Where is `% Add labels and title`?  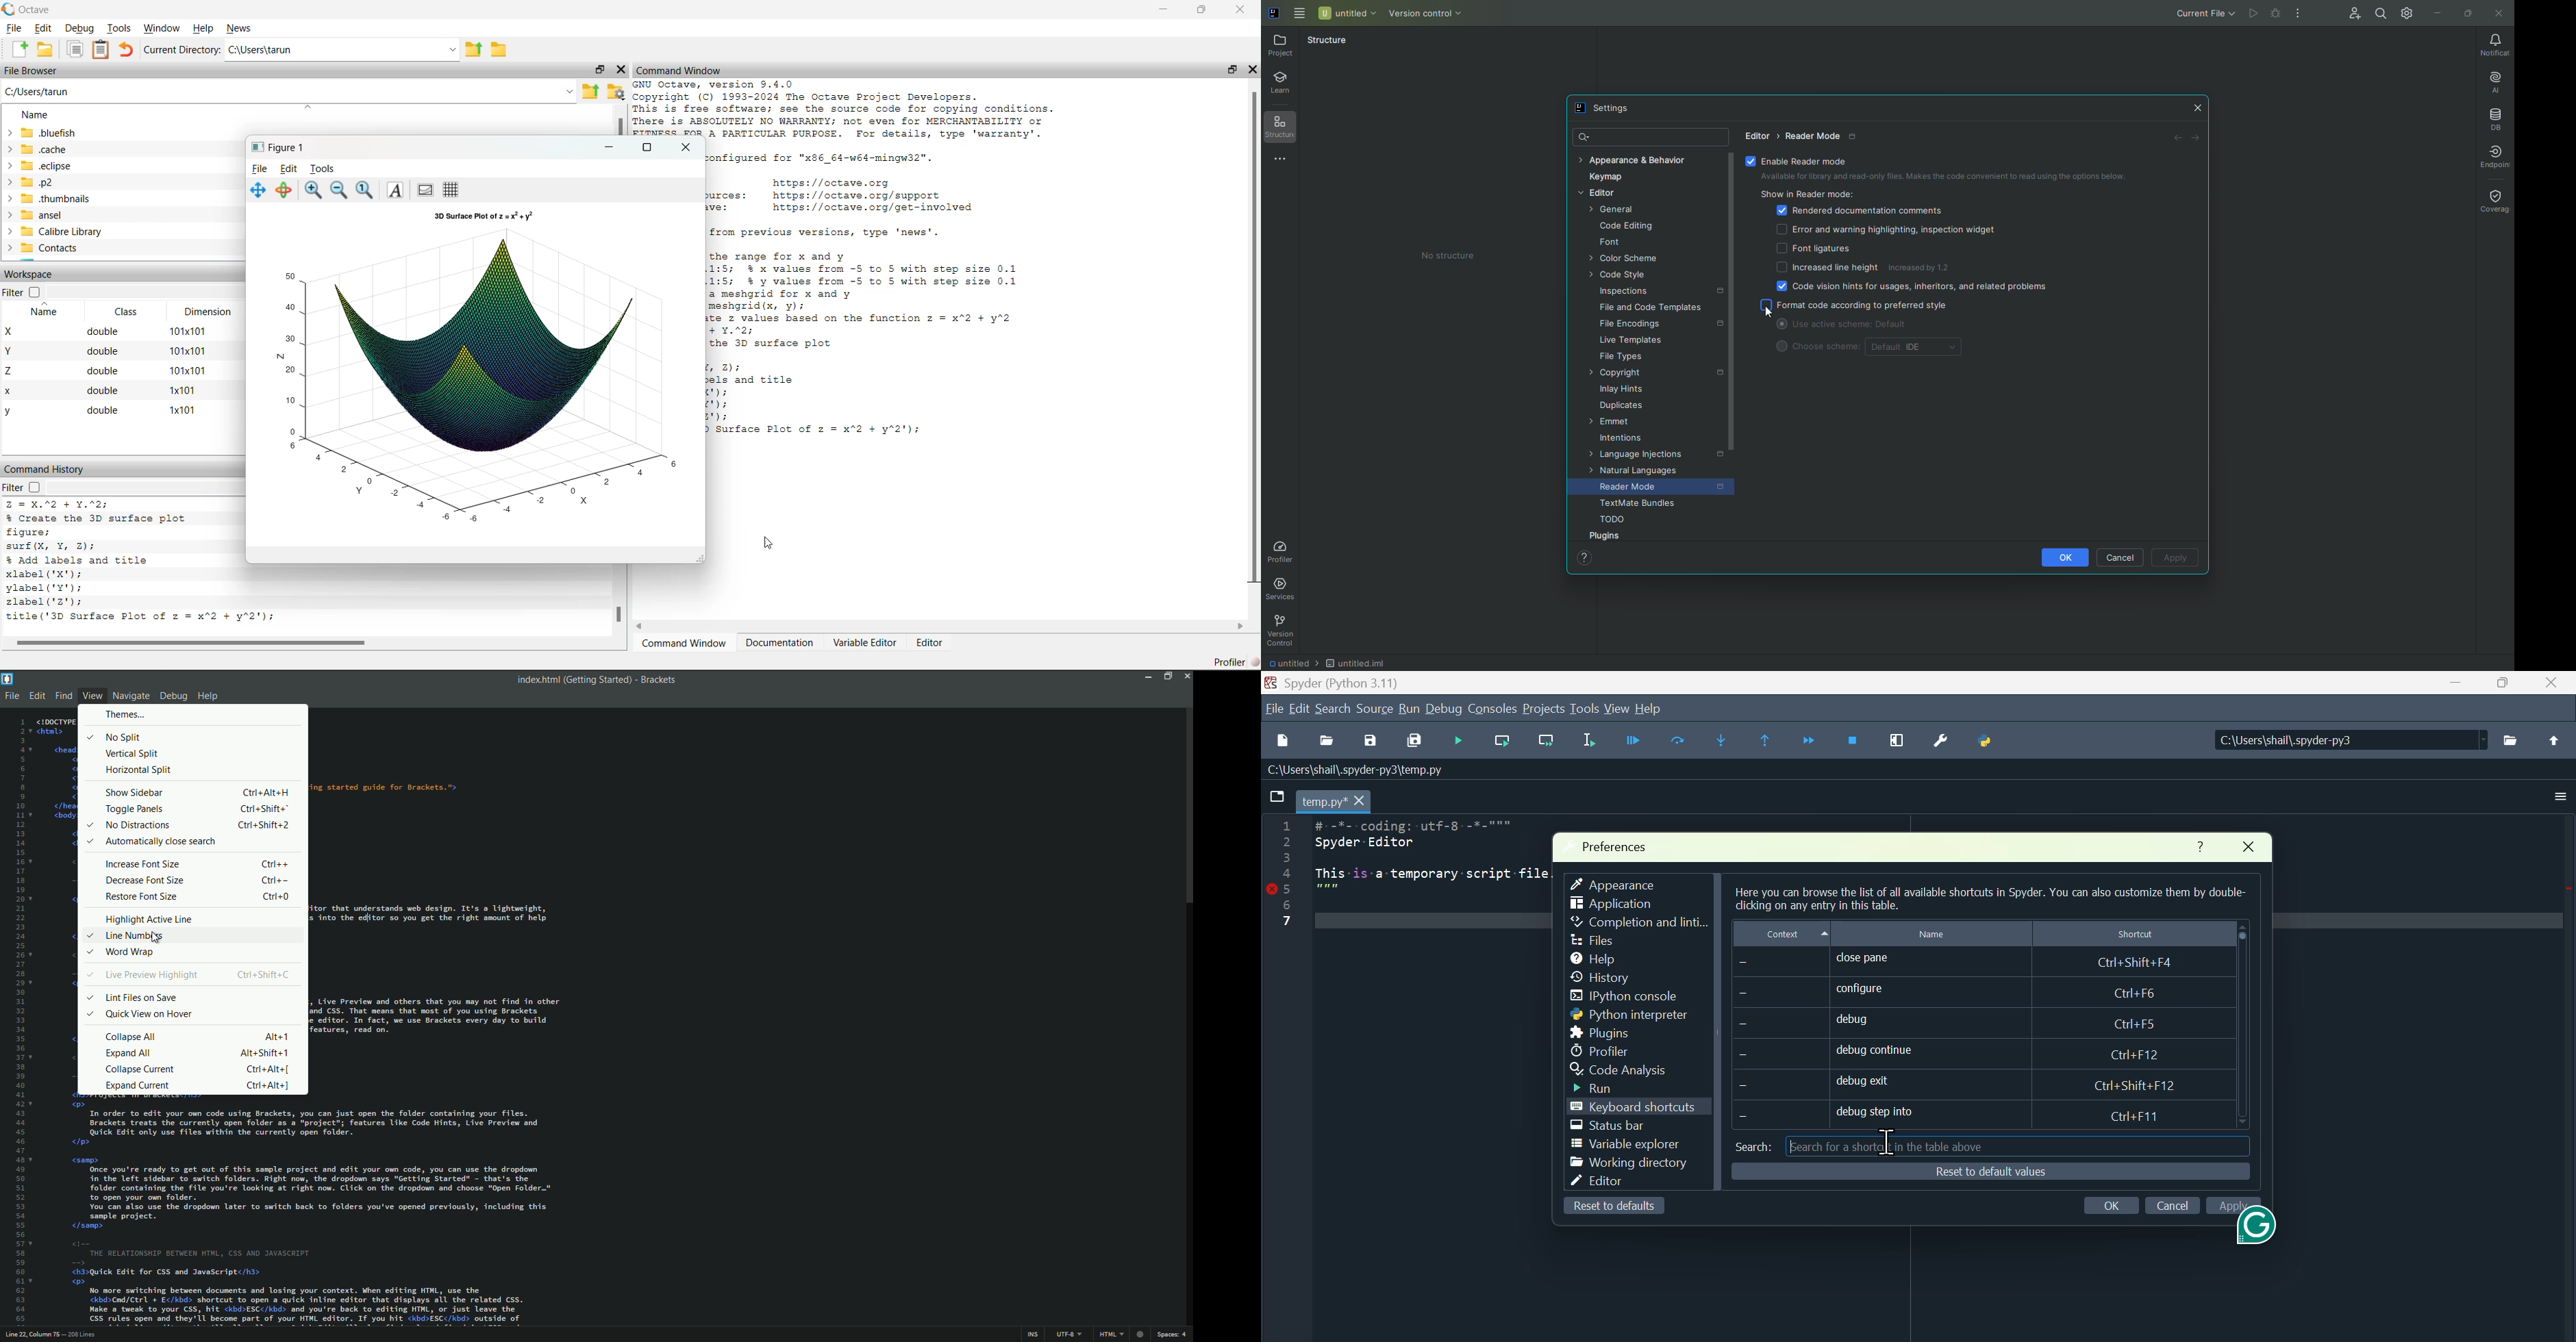 % Add labels and title is located at coordinates (80, 559).